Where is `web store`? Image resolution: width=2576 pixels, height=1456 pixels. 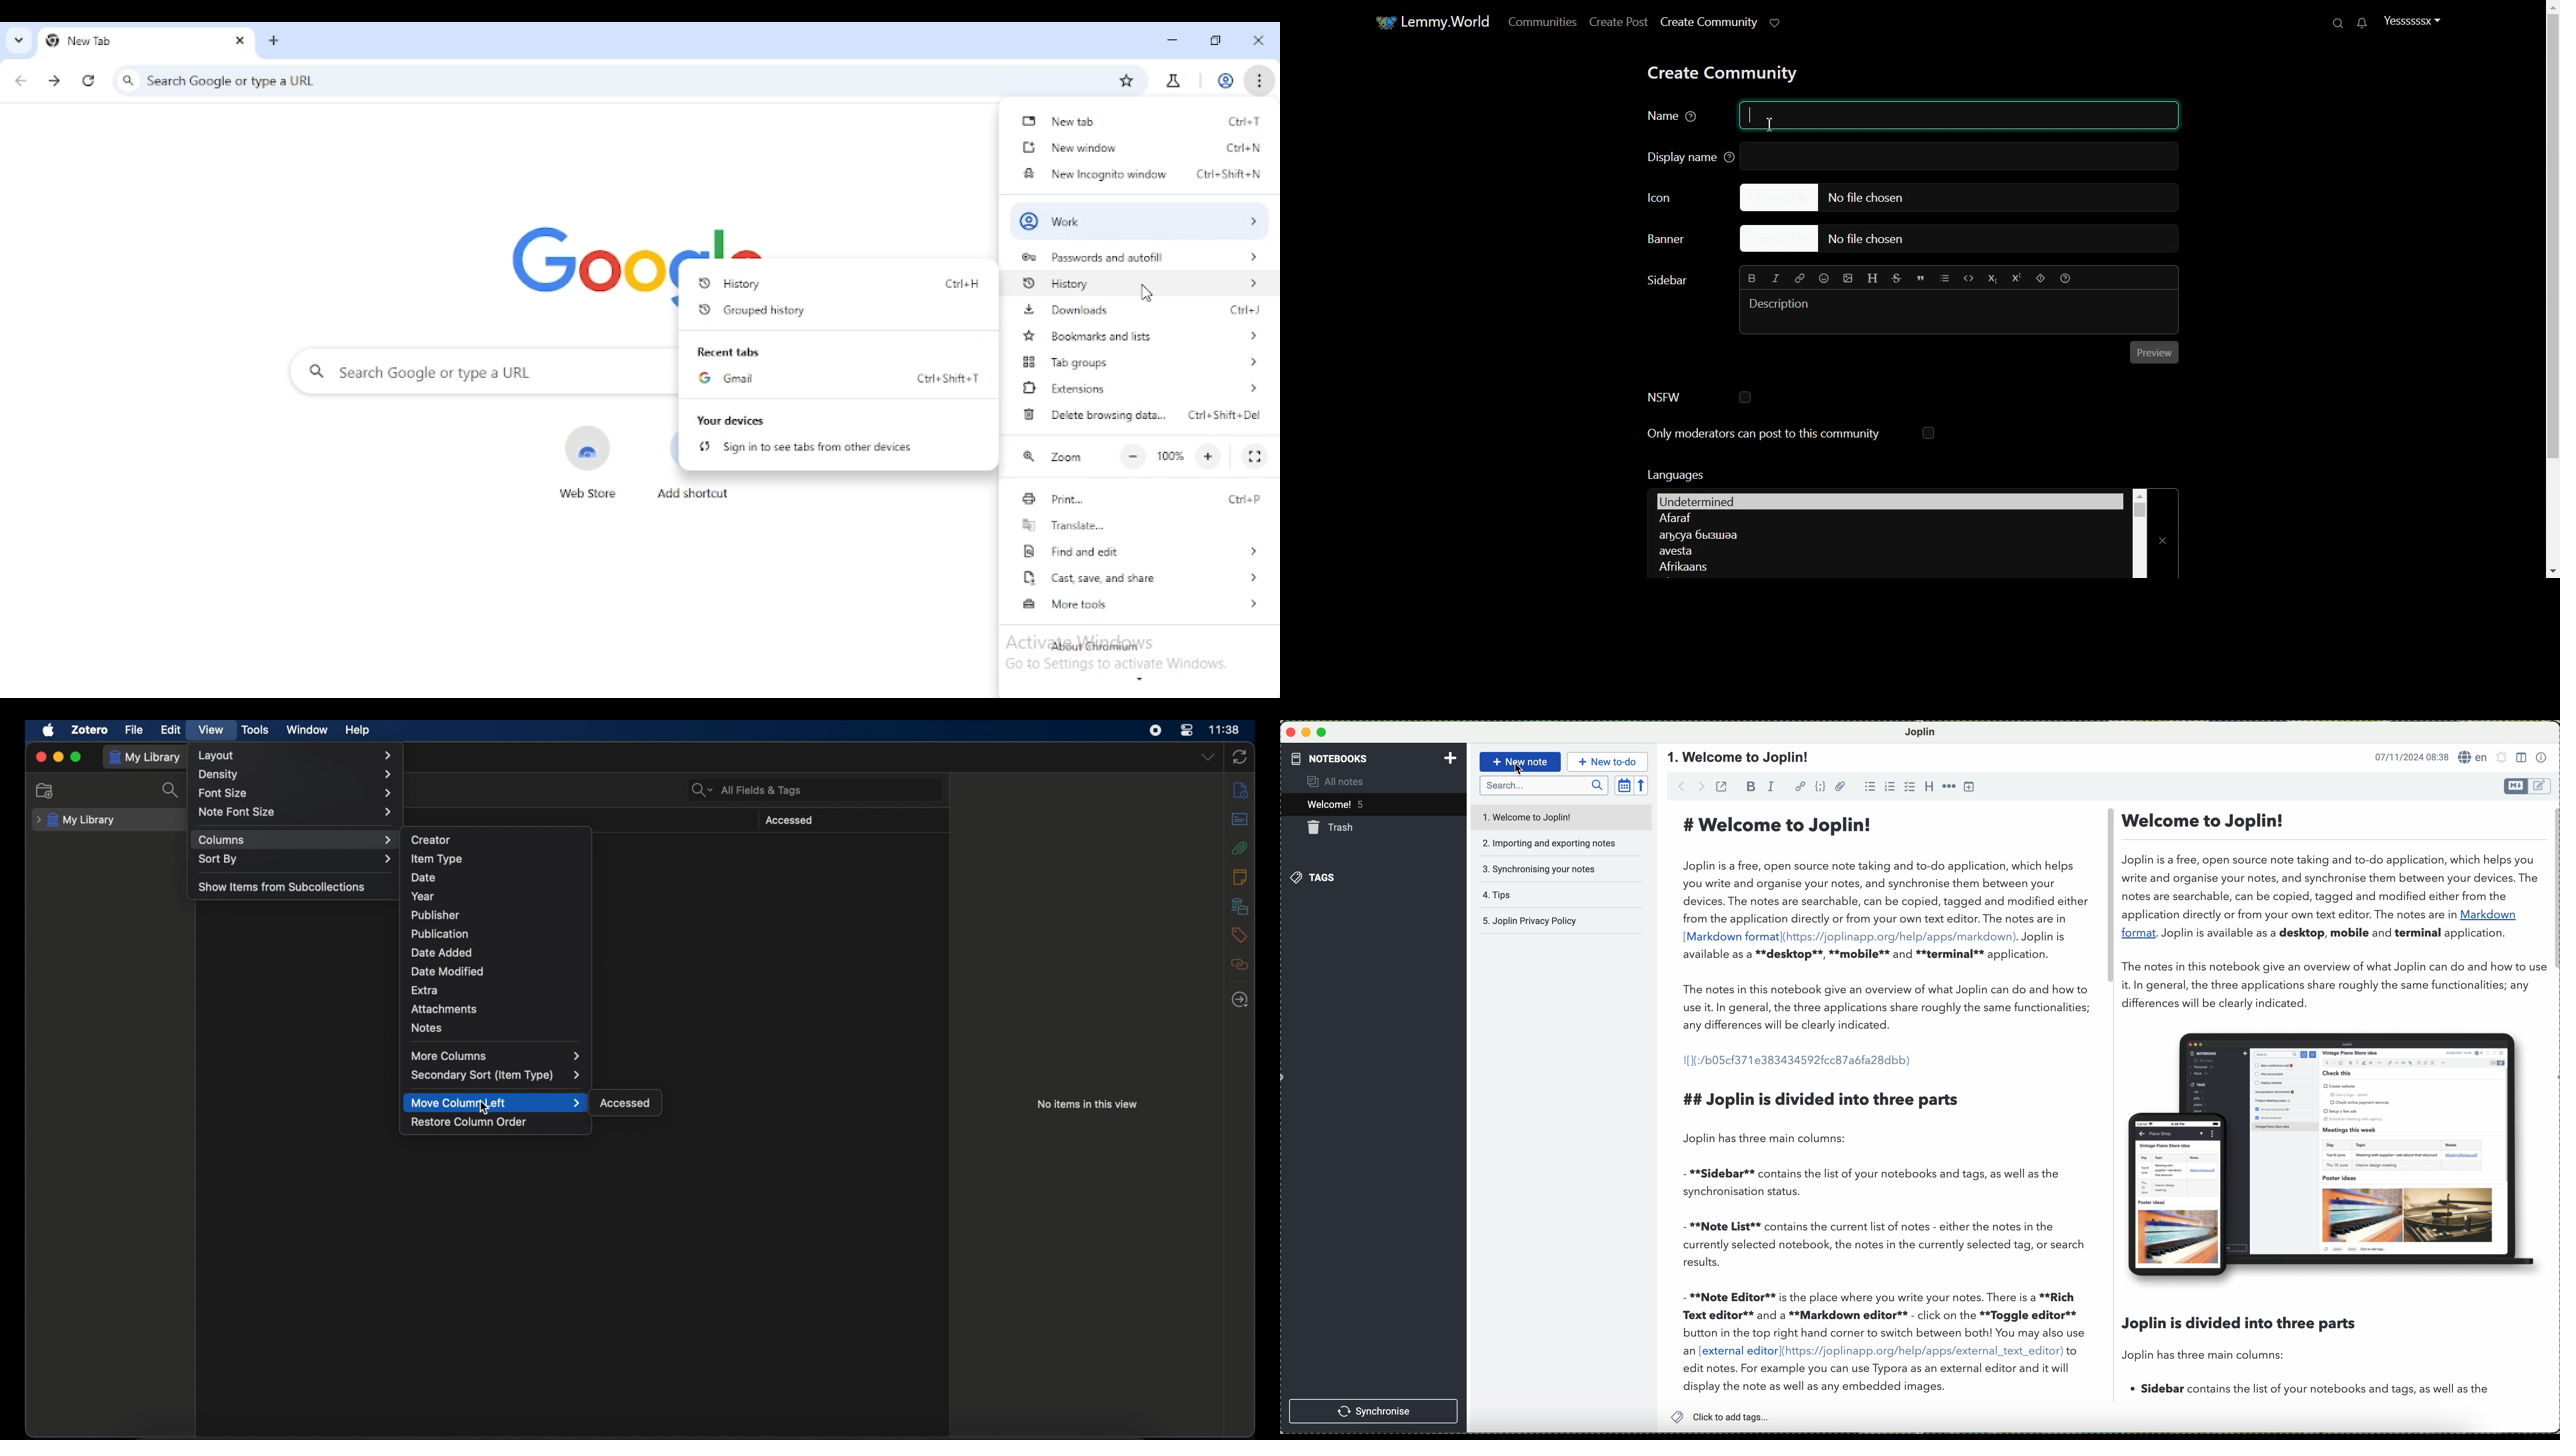 web store is located at coordinates (588, 461).